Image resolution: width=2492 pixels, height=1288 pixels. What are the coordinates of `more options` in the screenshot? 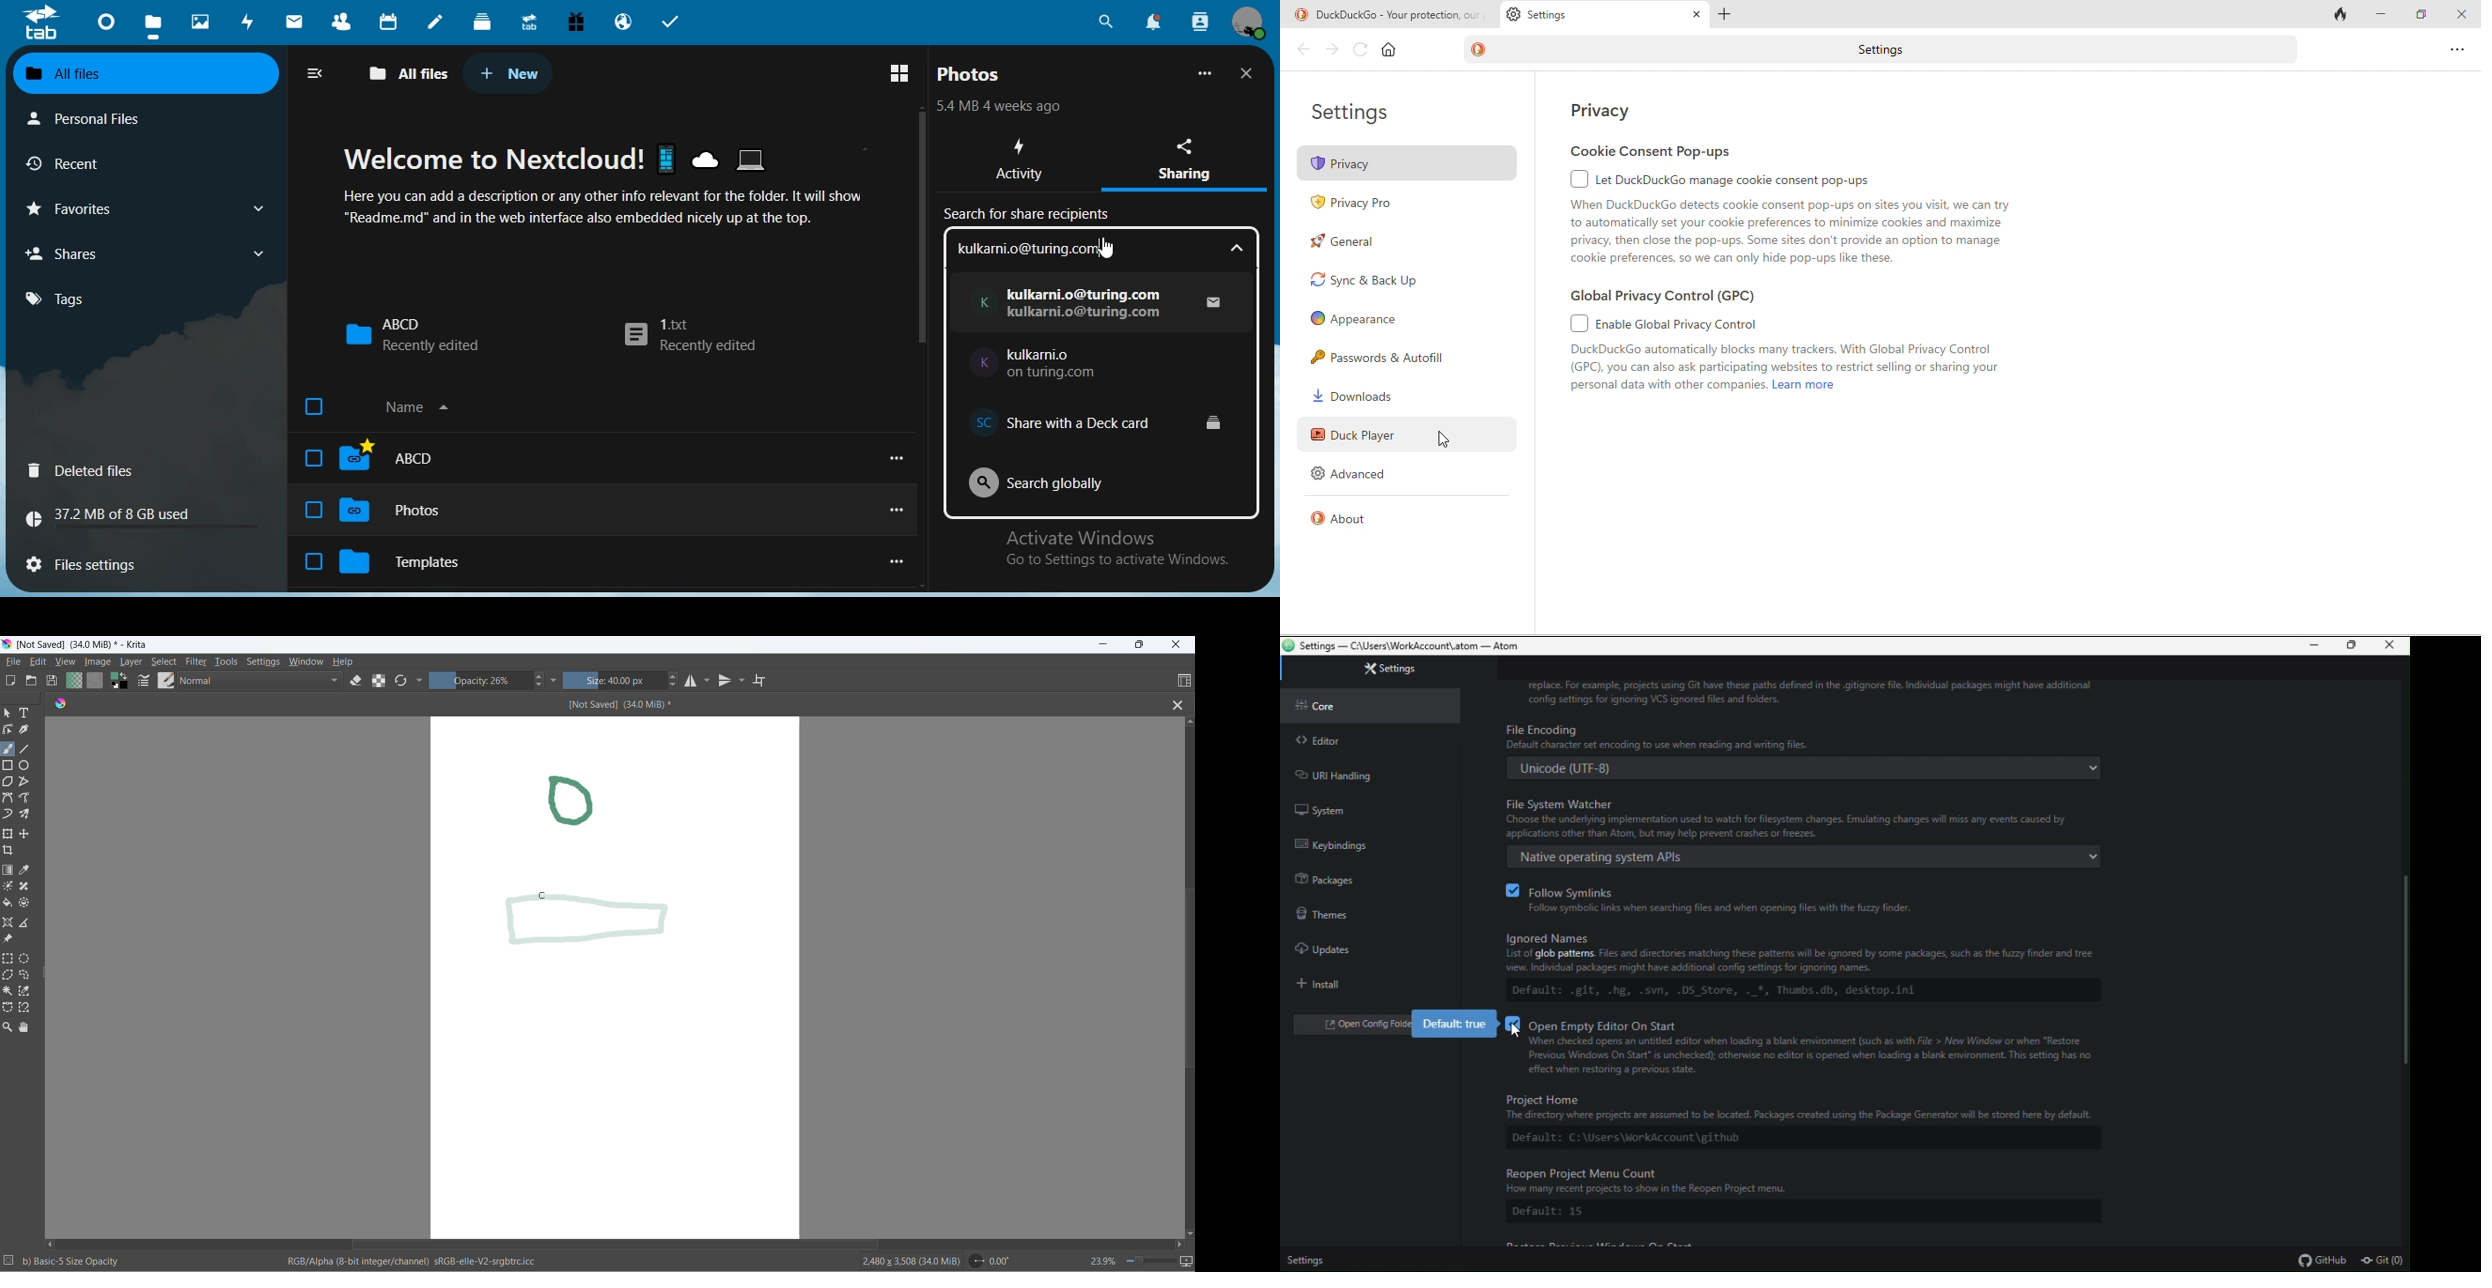 It's located at (901, 511).